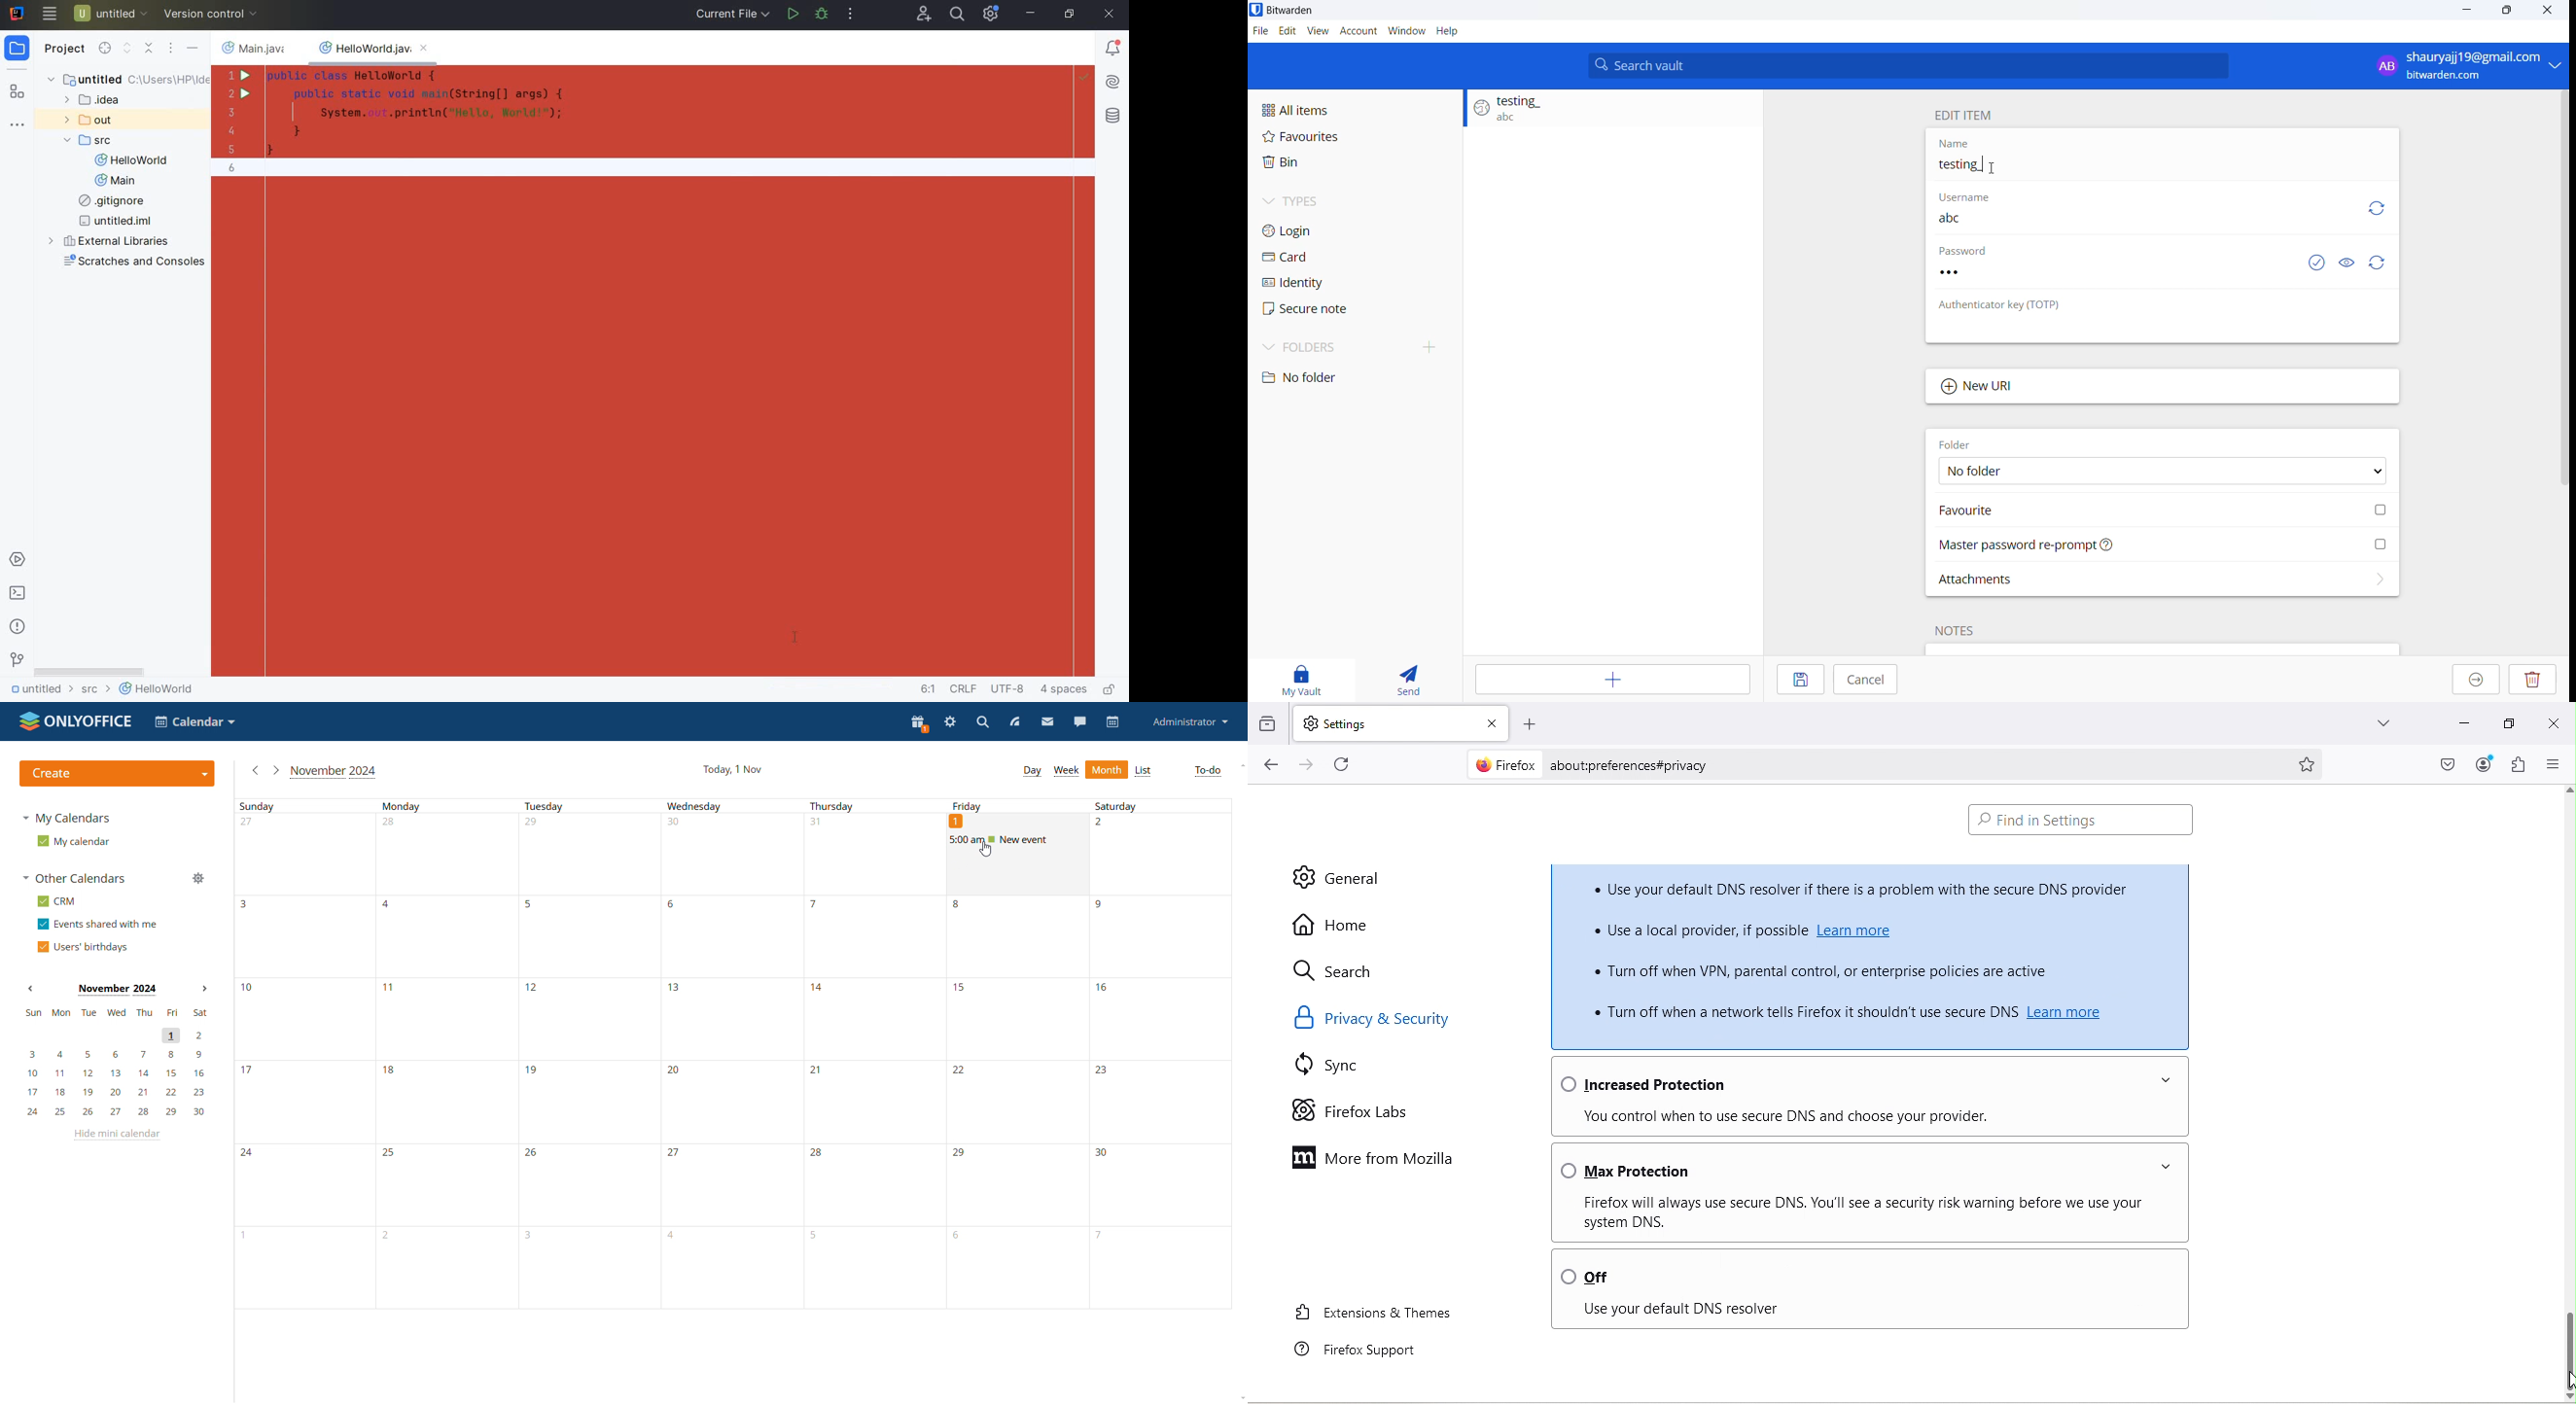 The width and height of the screenshot is (2576, 1428). I want to click on Close, so click(2552, 12).